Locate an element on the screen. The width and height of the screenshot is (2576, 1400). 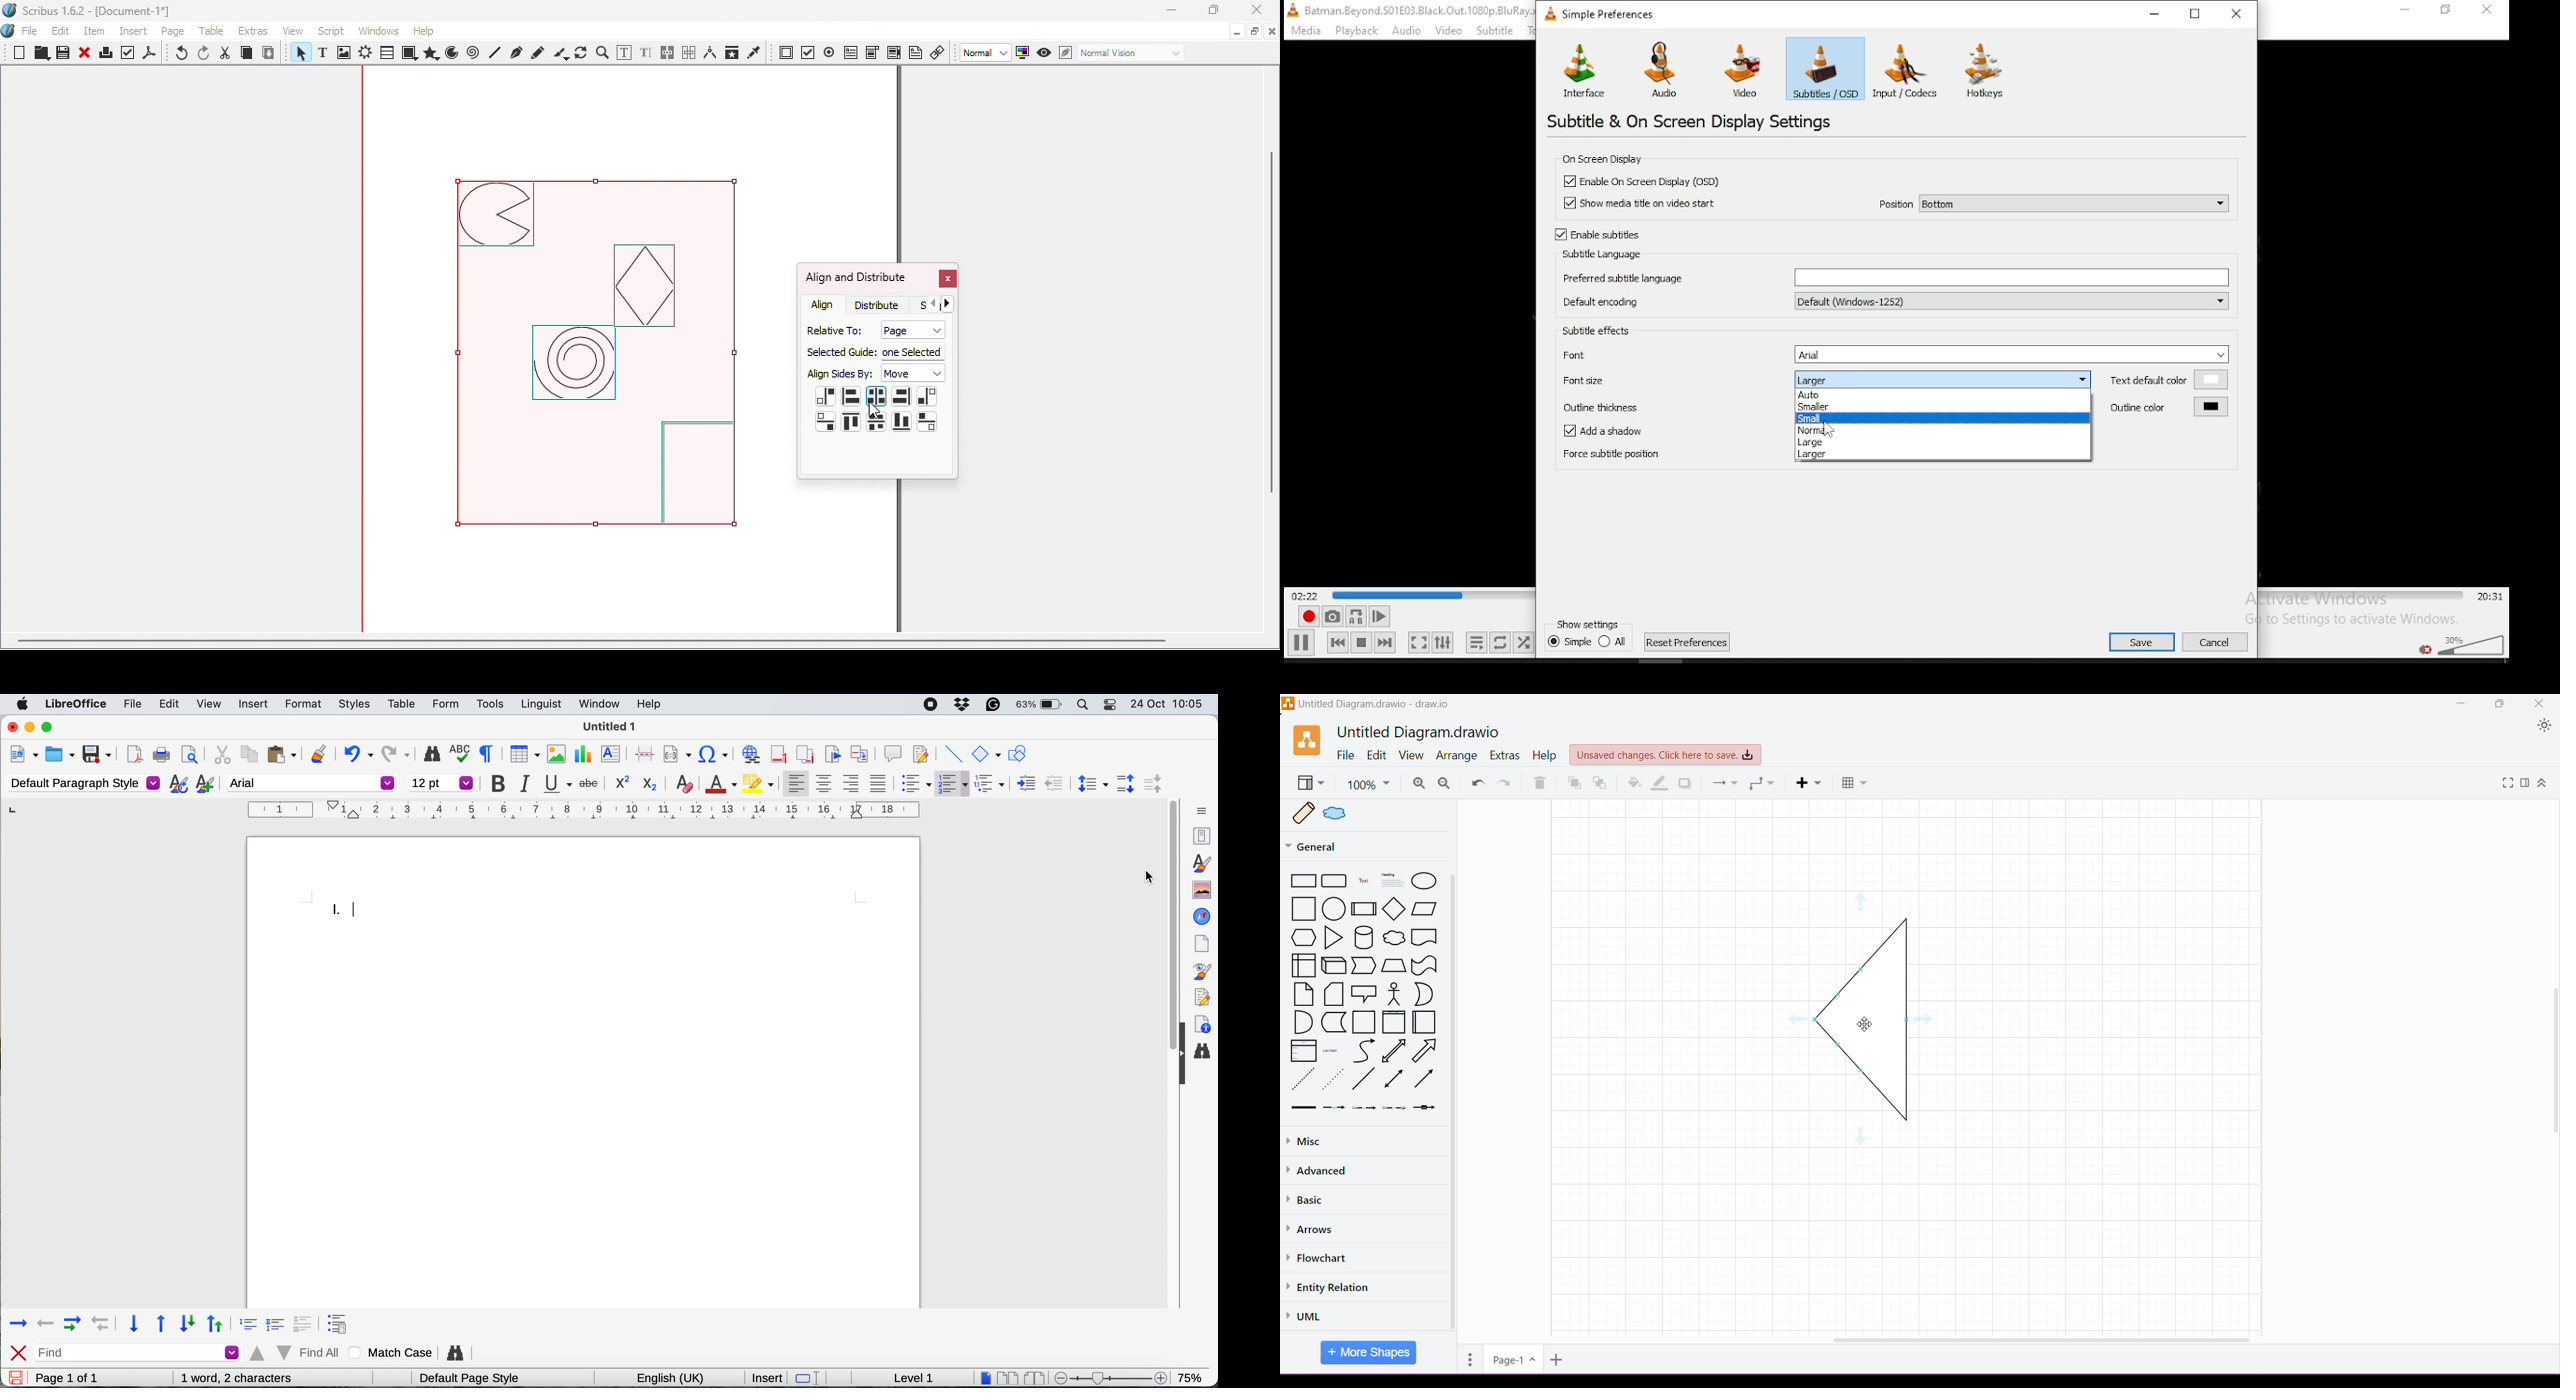
Select image preview quality is located at coordinates (987, 53).